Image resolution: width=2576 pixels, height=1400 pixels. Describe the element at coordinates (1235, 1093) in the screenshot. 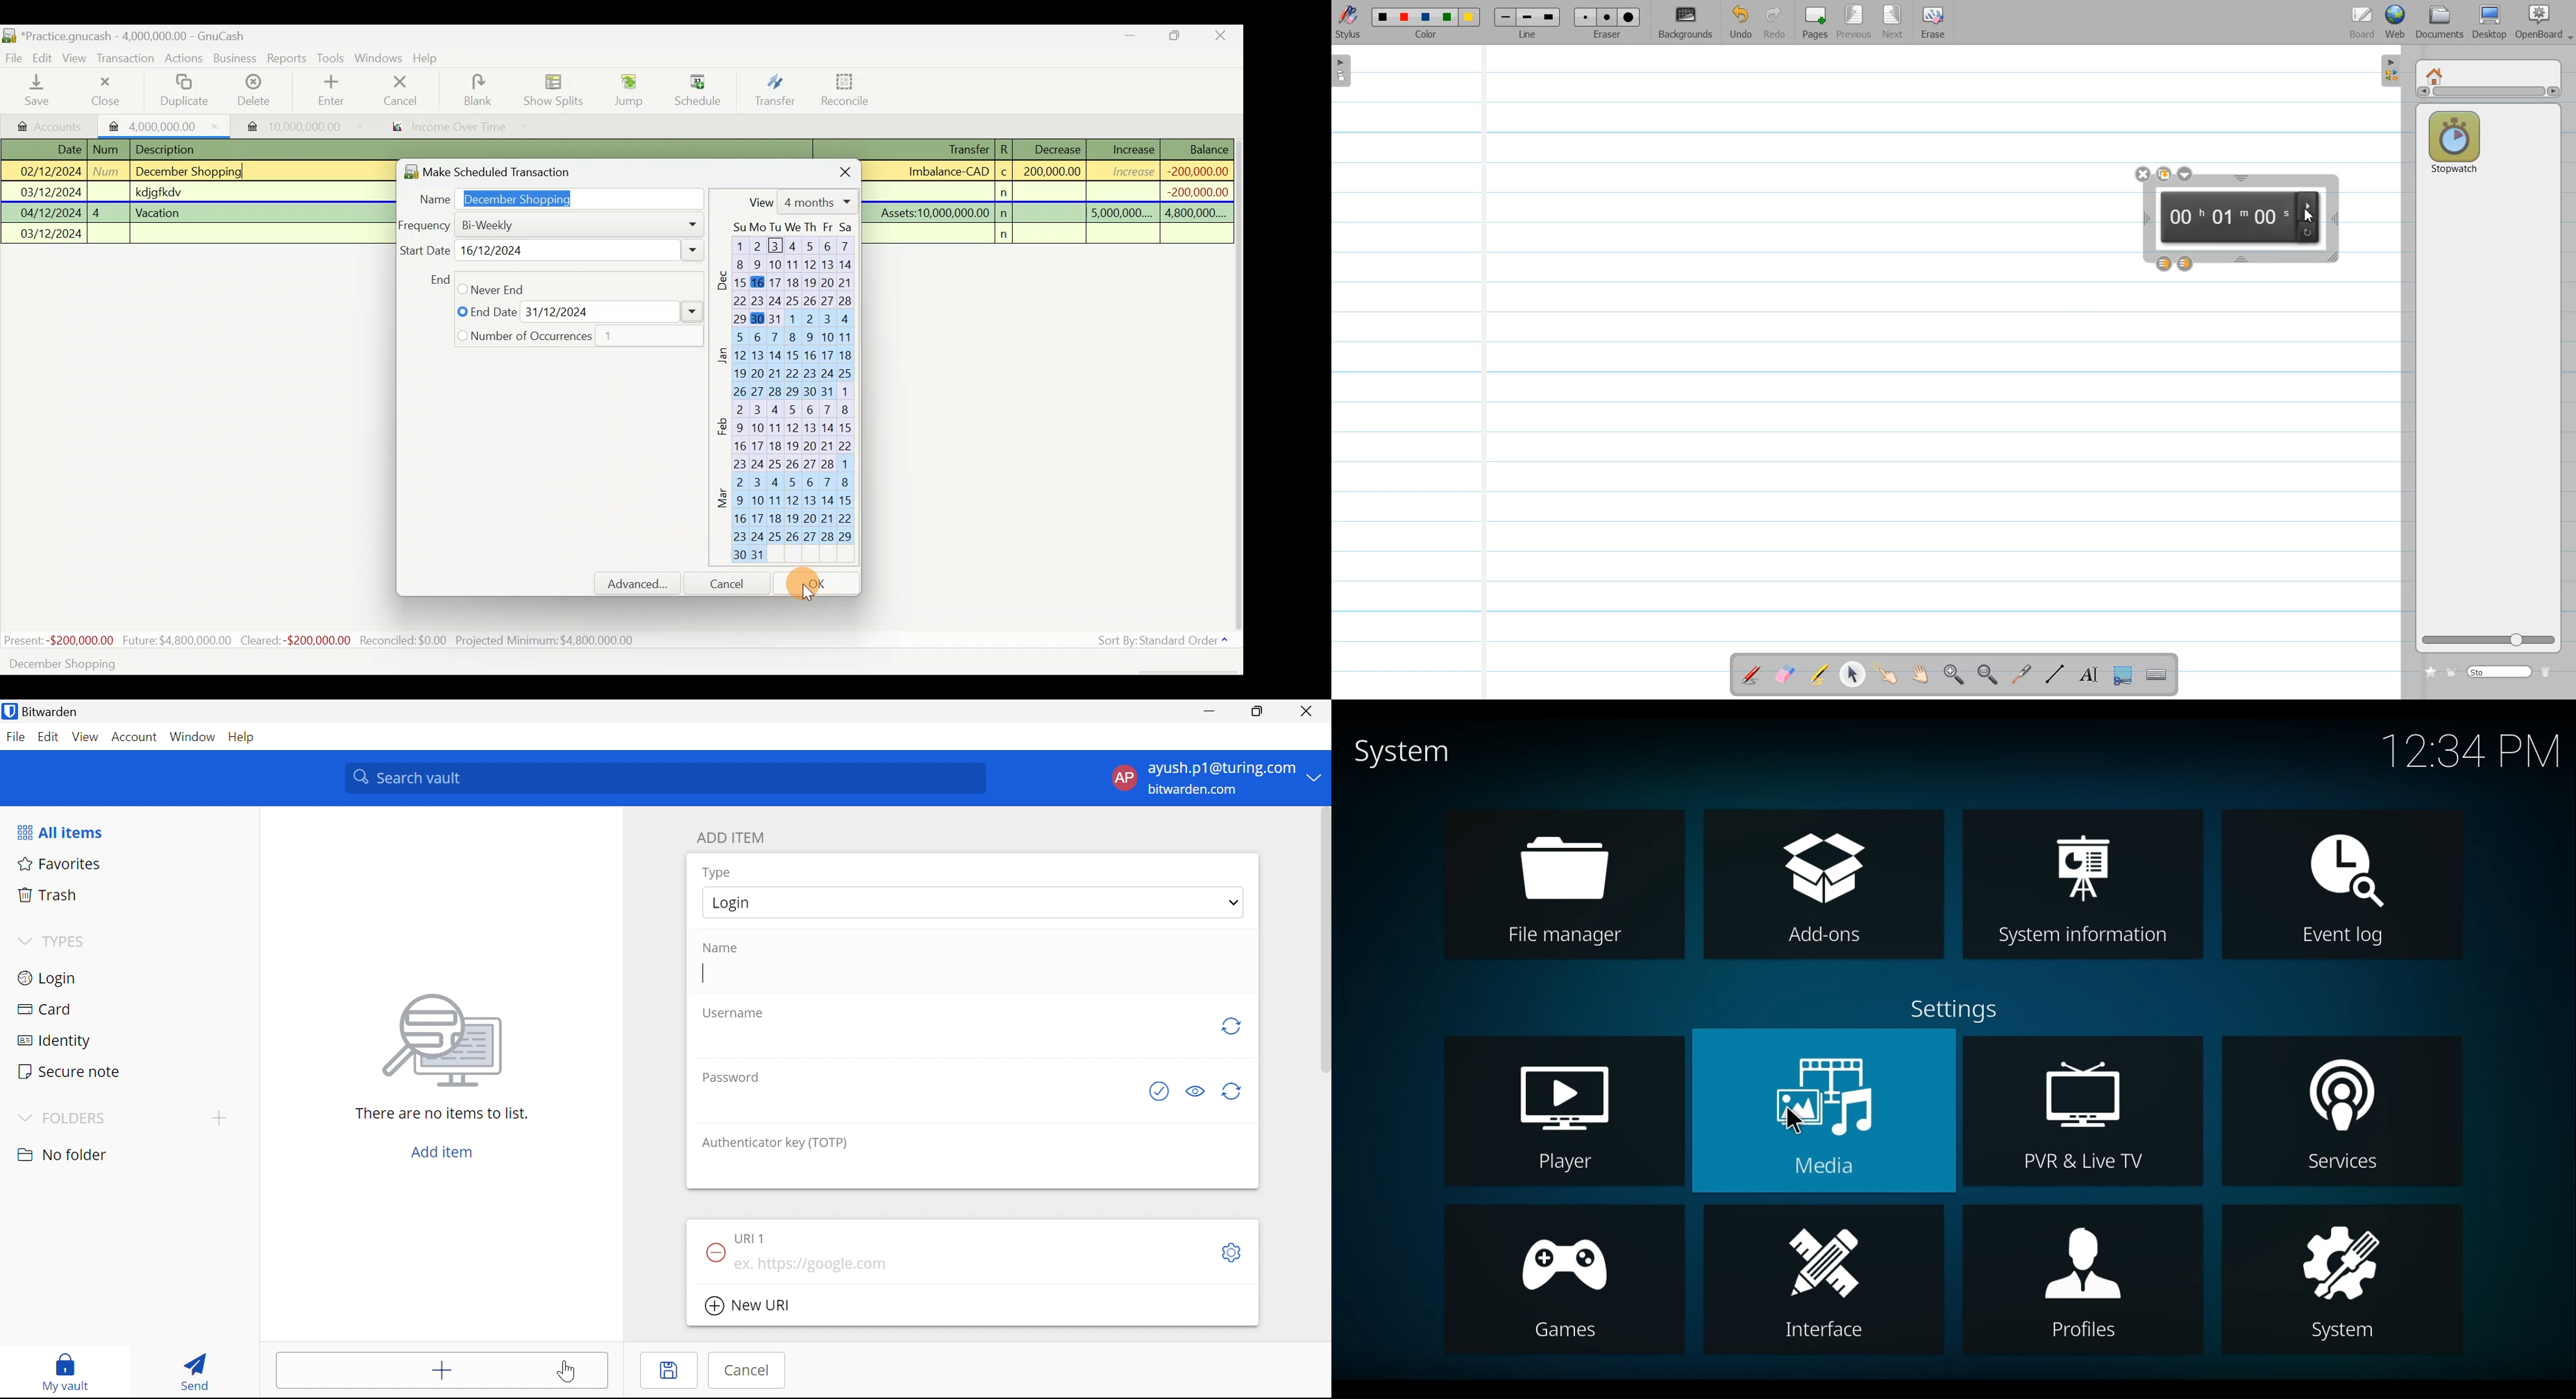

I see `Generate password` at that location.